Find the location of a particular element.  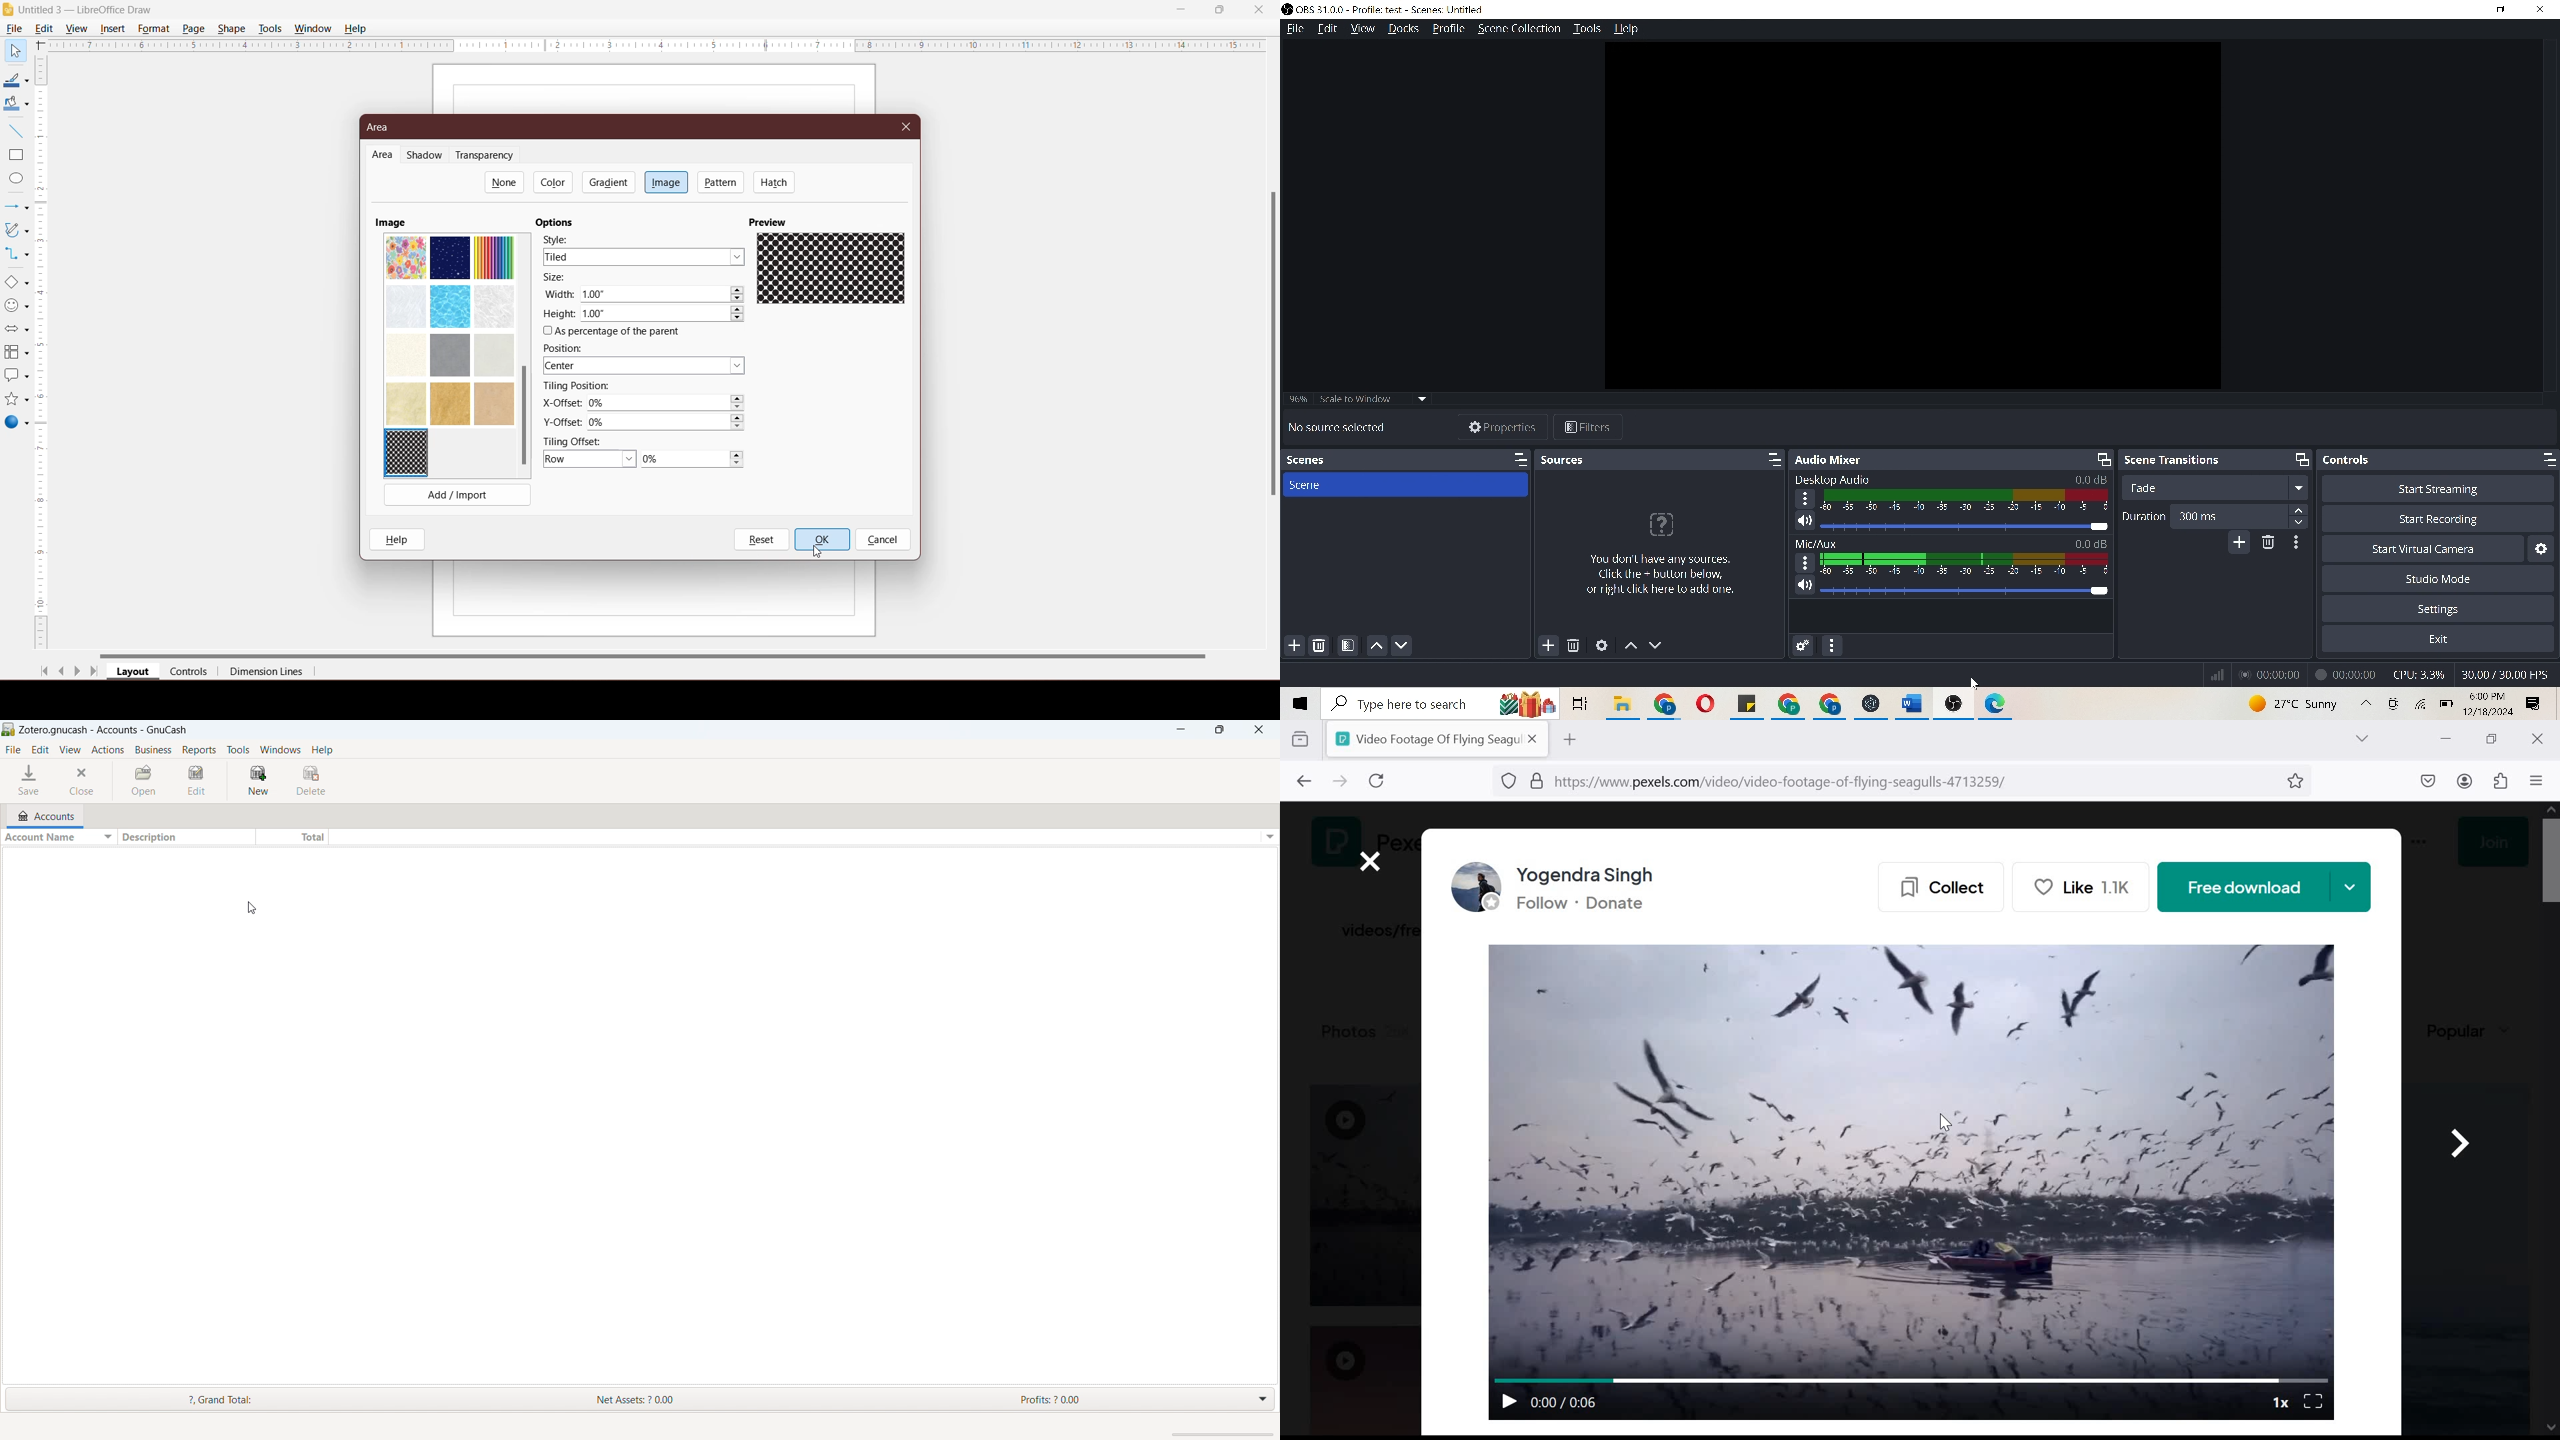

Area is located at coordinates (382, 127).